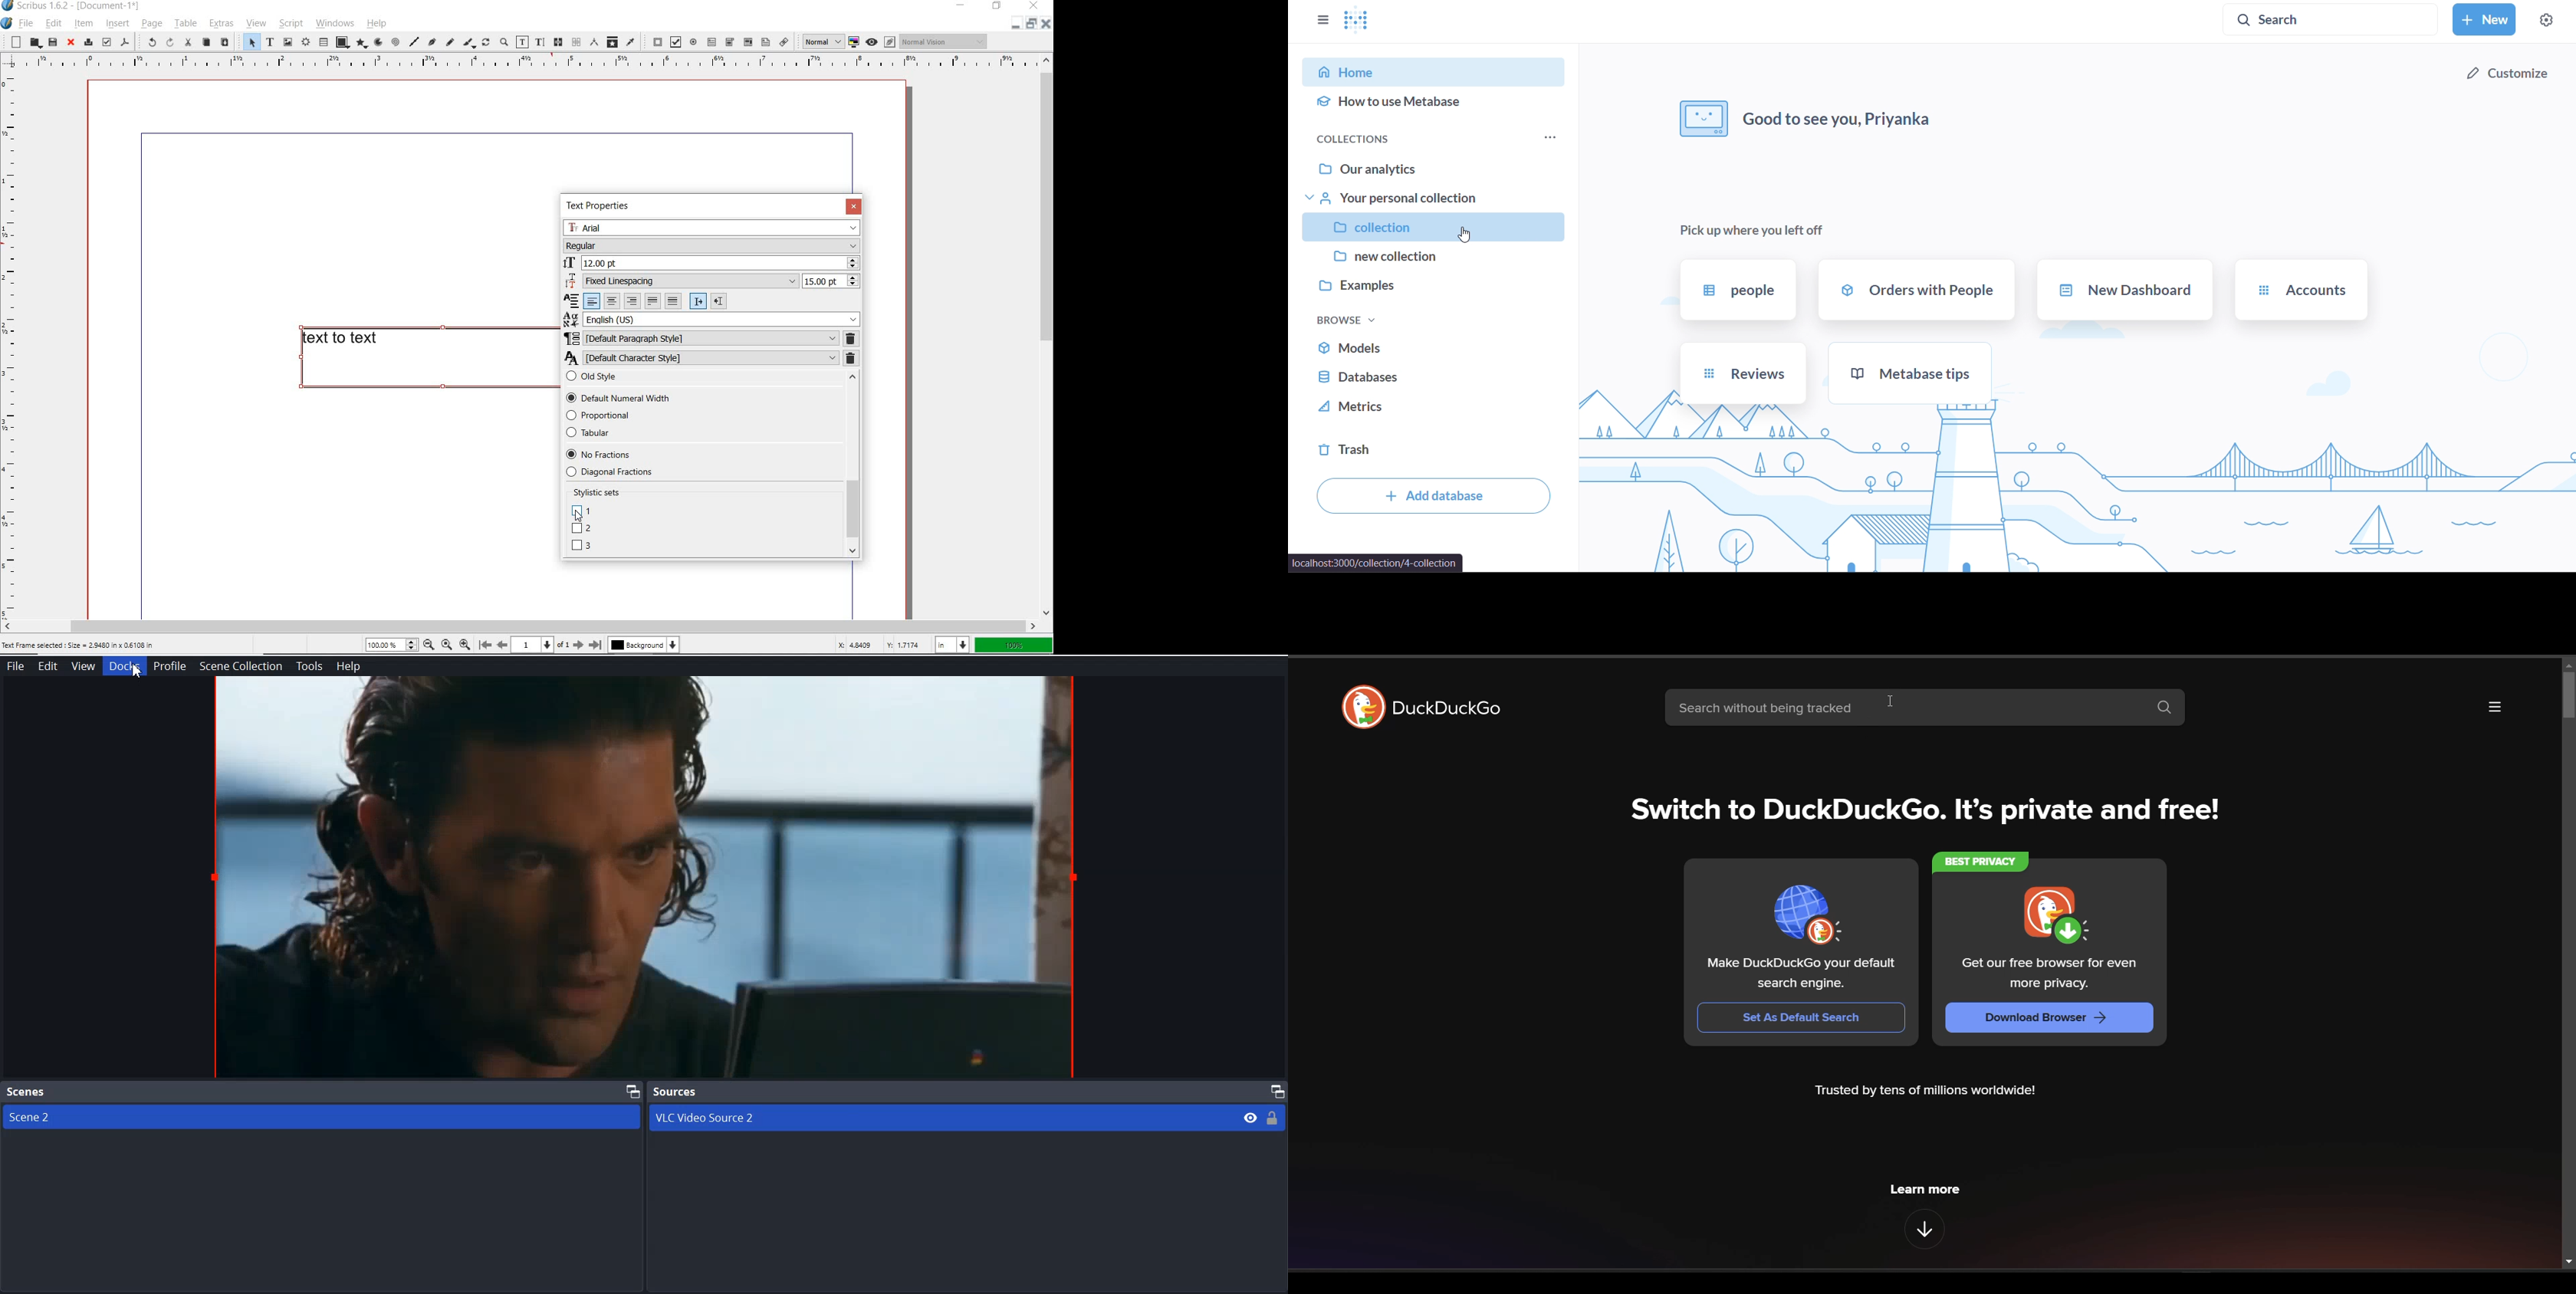  What do you see at coordinates (954, 644) in the screenshot?
I see `in` at bounding box center [954, 644].